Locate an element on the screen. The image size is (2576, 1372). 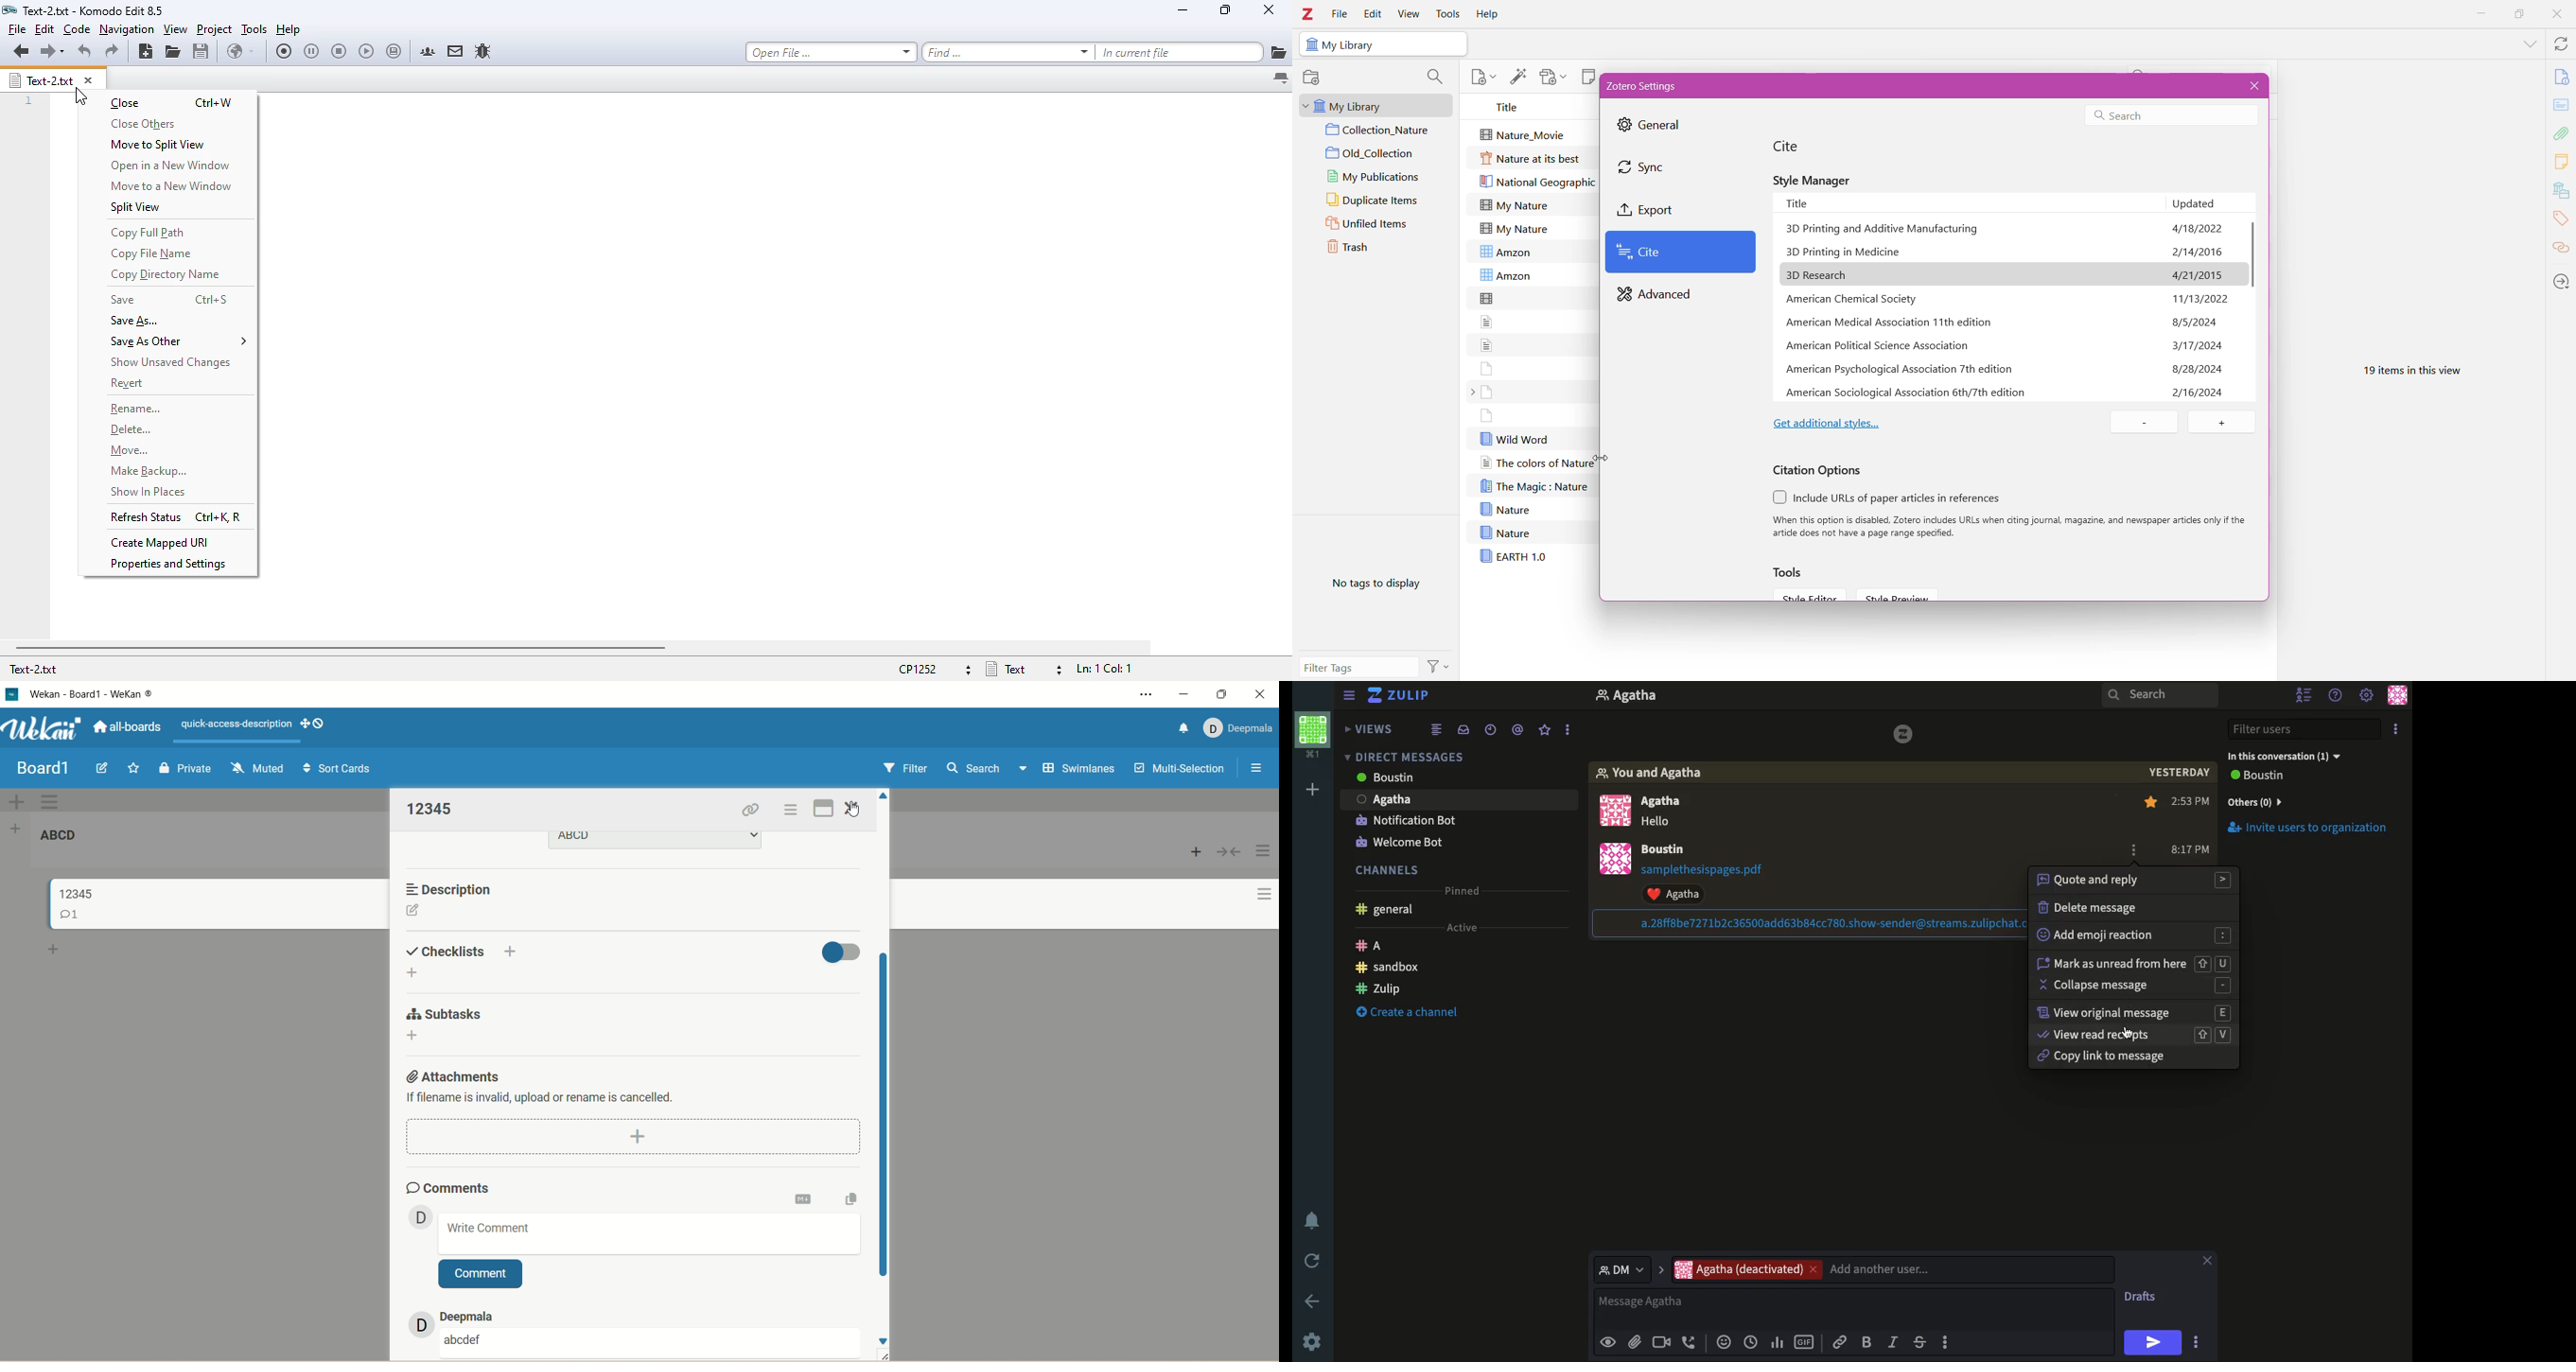
Edit is located at coordinates (1372, 14).